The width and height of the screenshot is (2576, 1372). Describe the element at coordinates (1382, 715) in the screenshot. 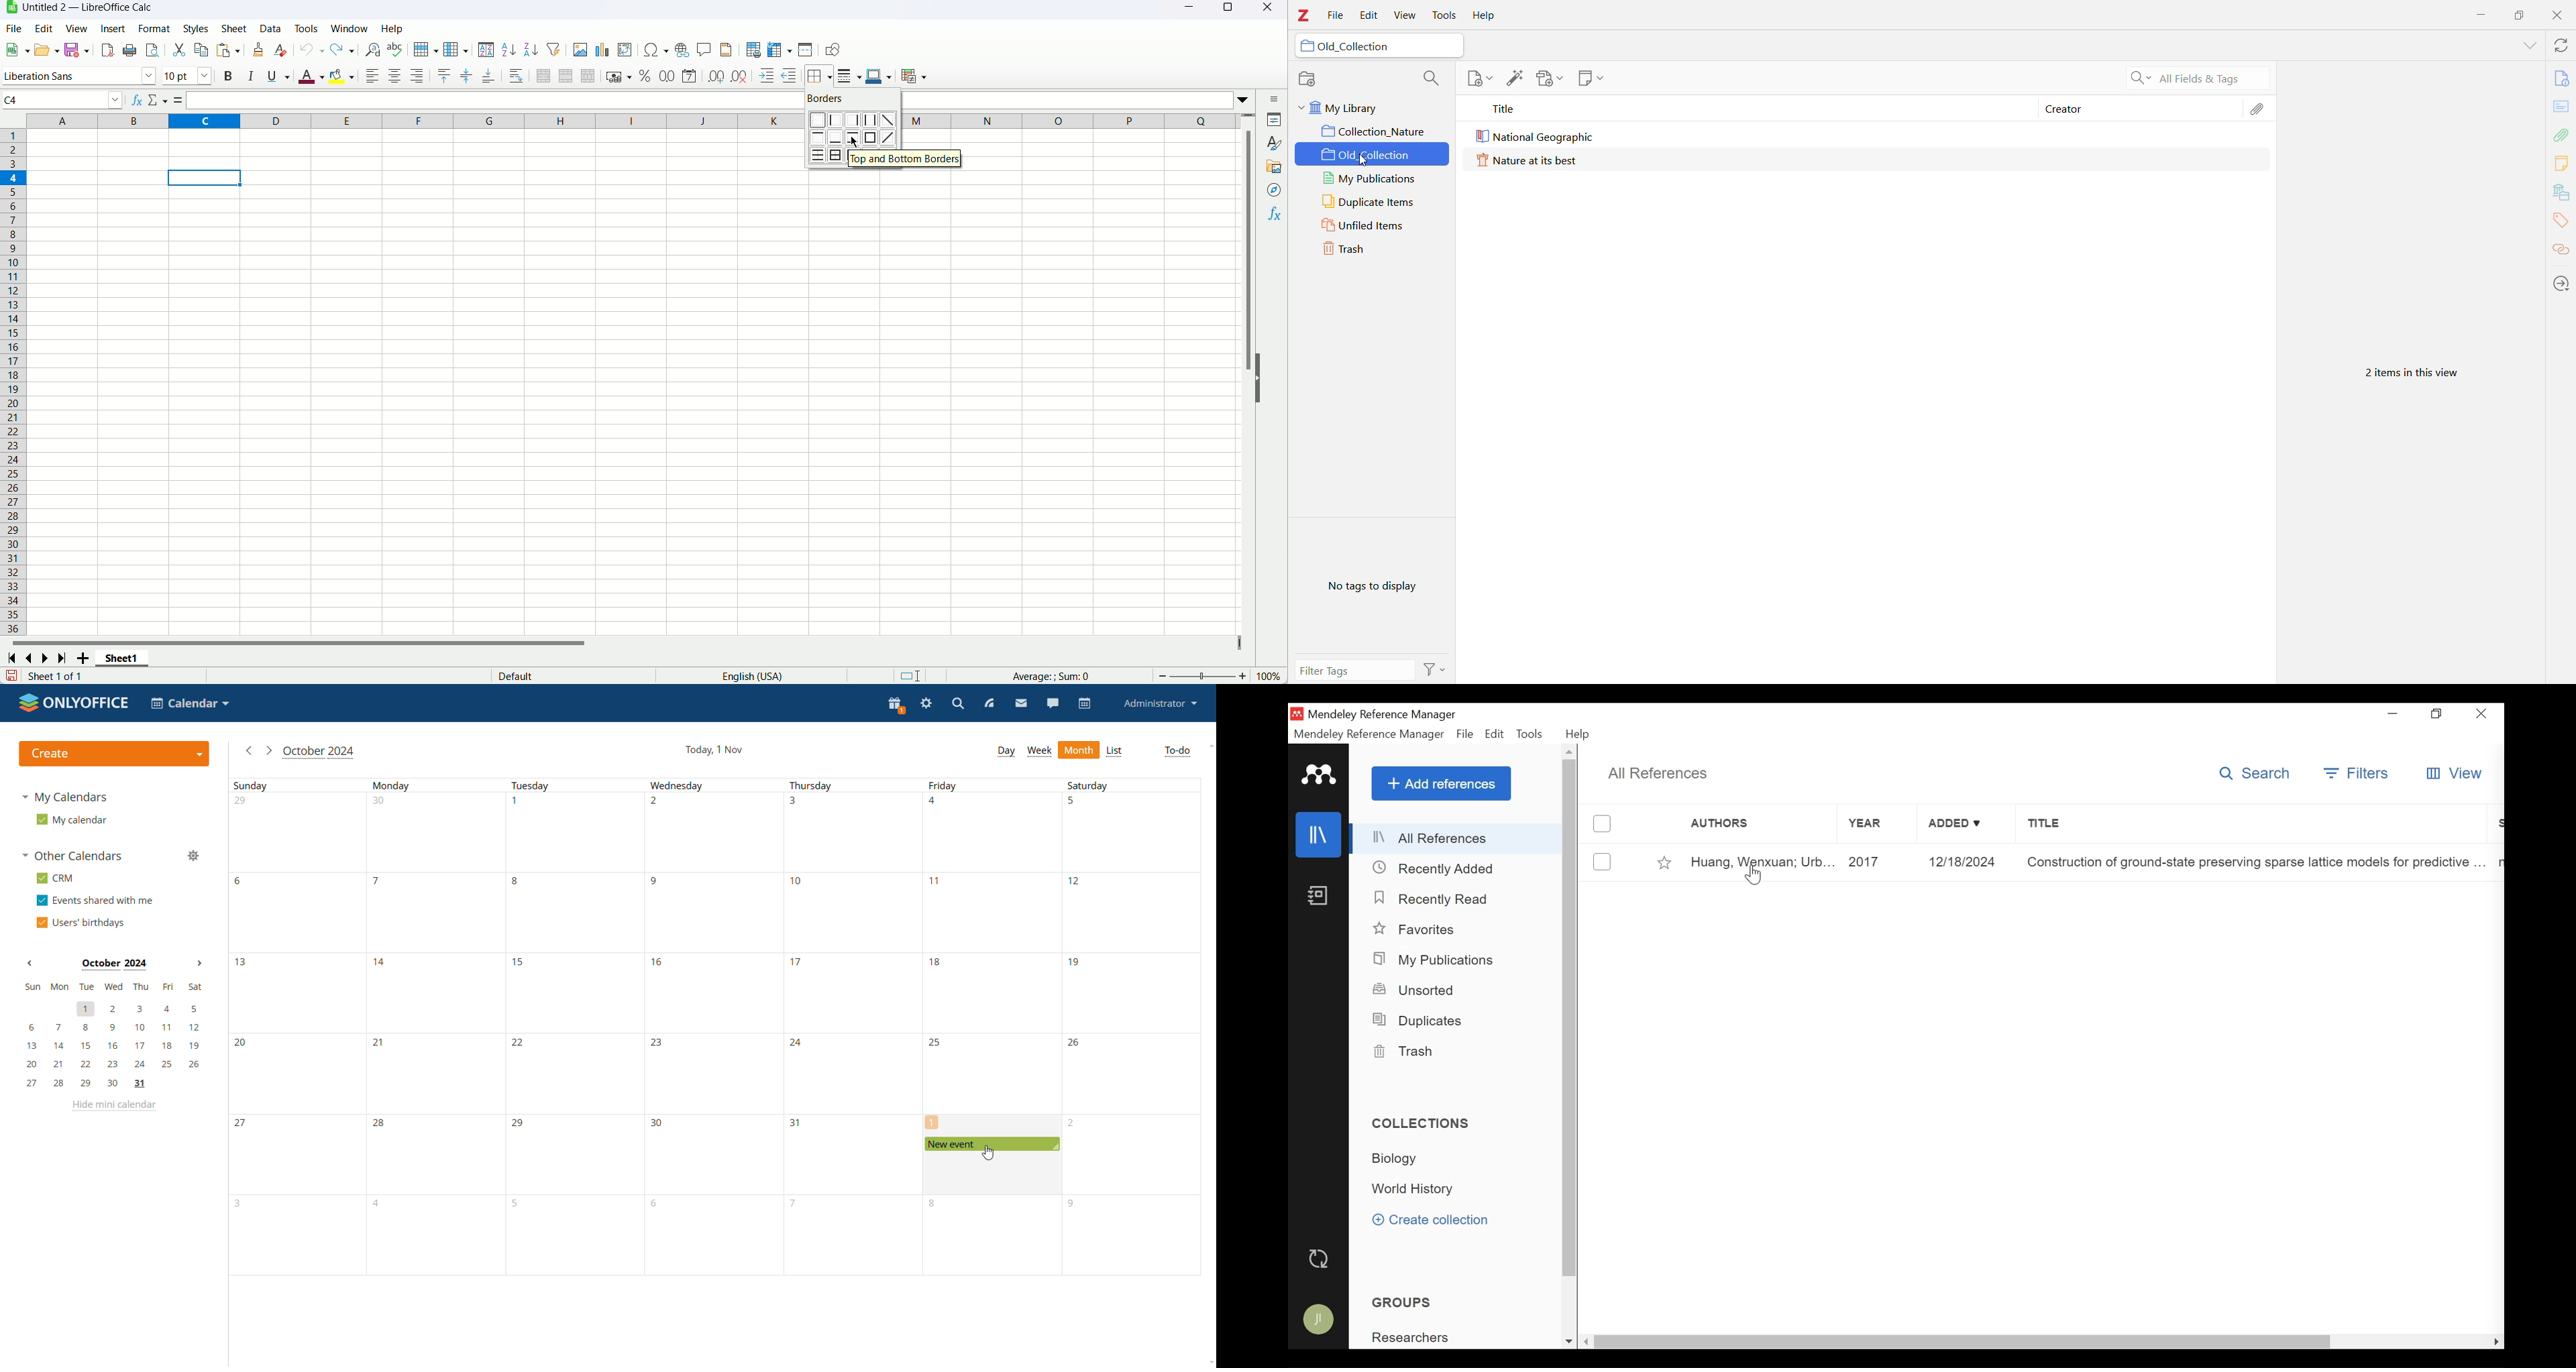

I see `Mendeley Reference Manager` at that location.